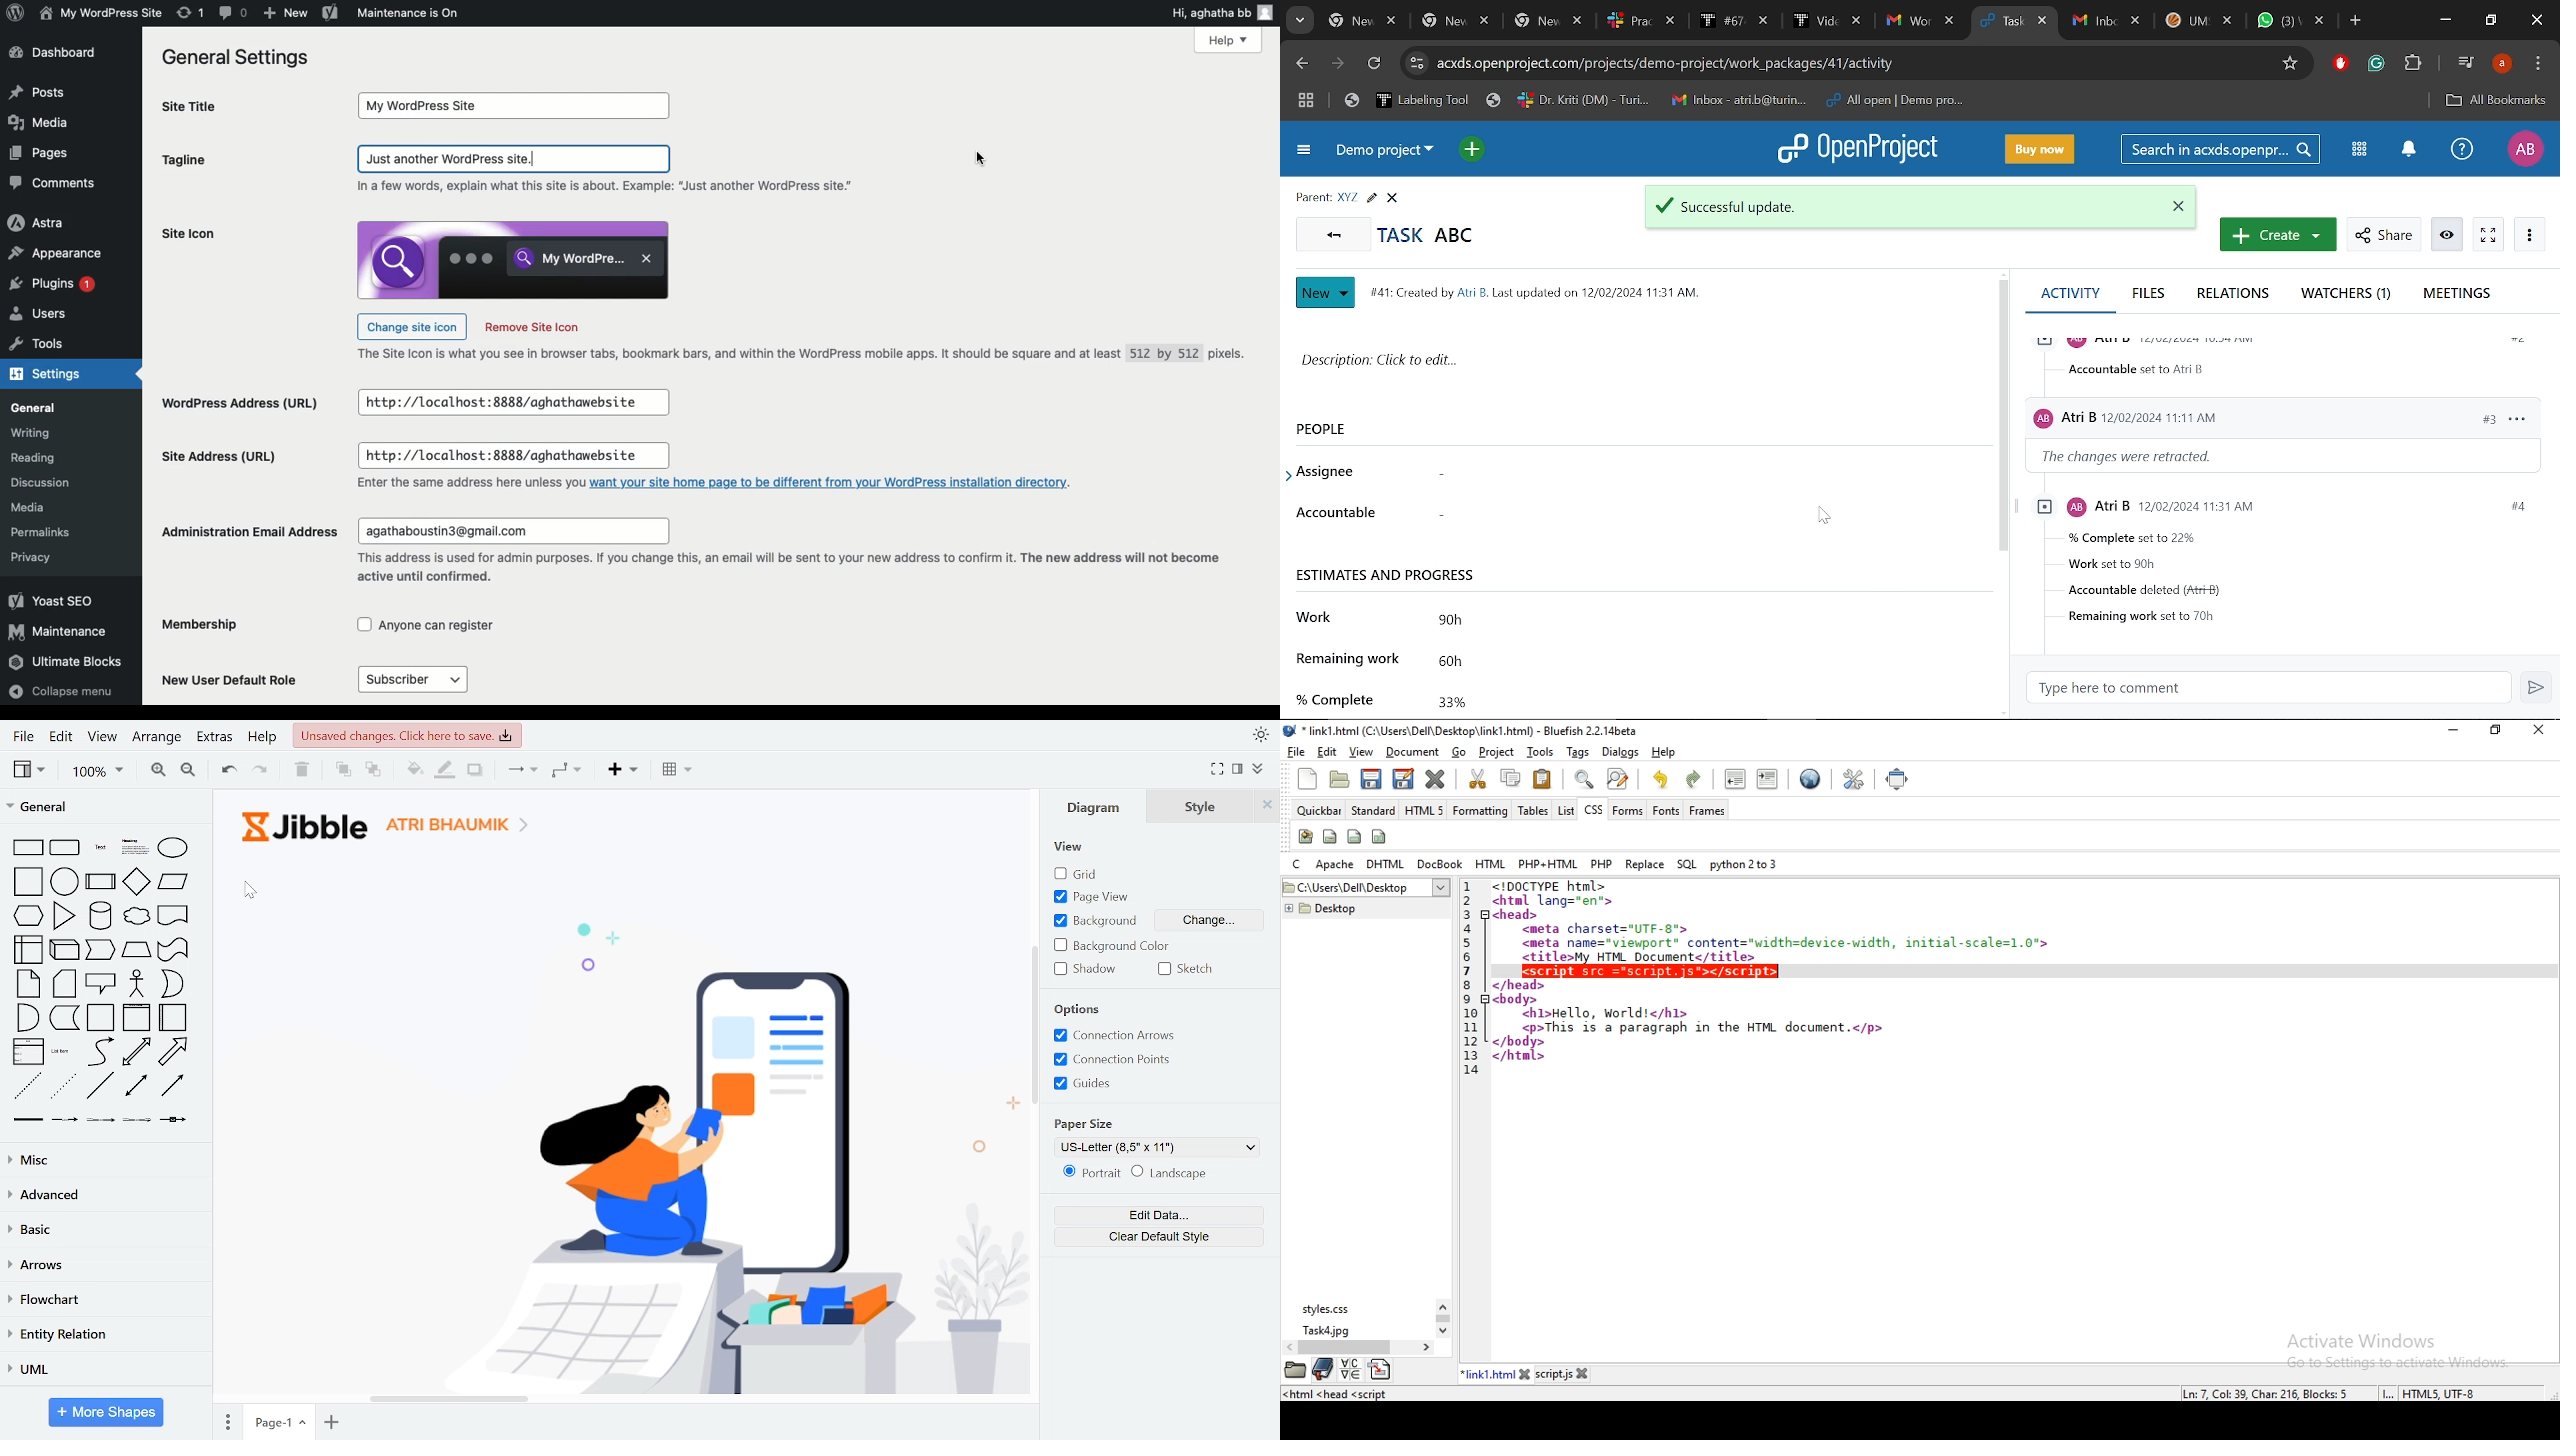 This screenshot has height=1456, width=2576. Describe the element at coordinates (2378, 66) in the screenshot. I see `Grmmarly` at that location.